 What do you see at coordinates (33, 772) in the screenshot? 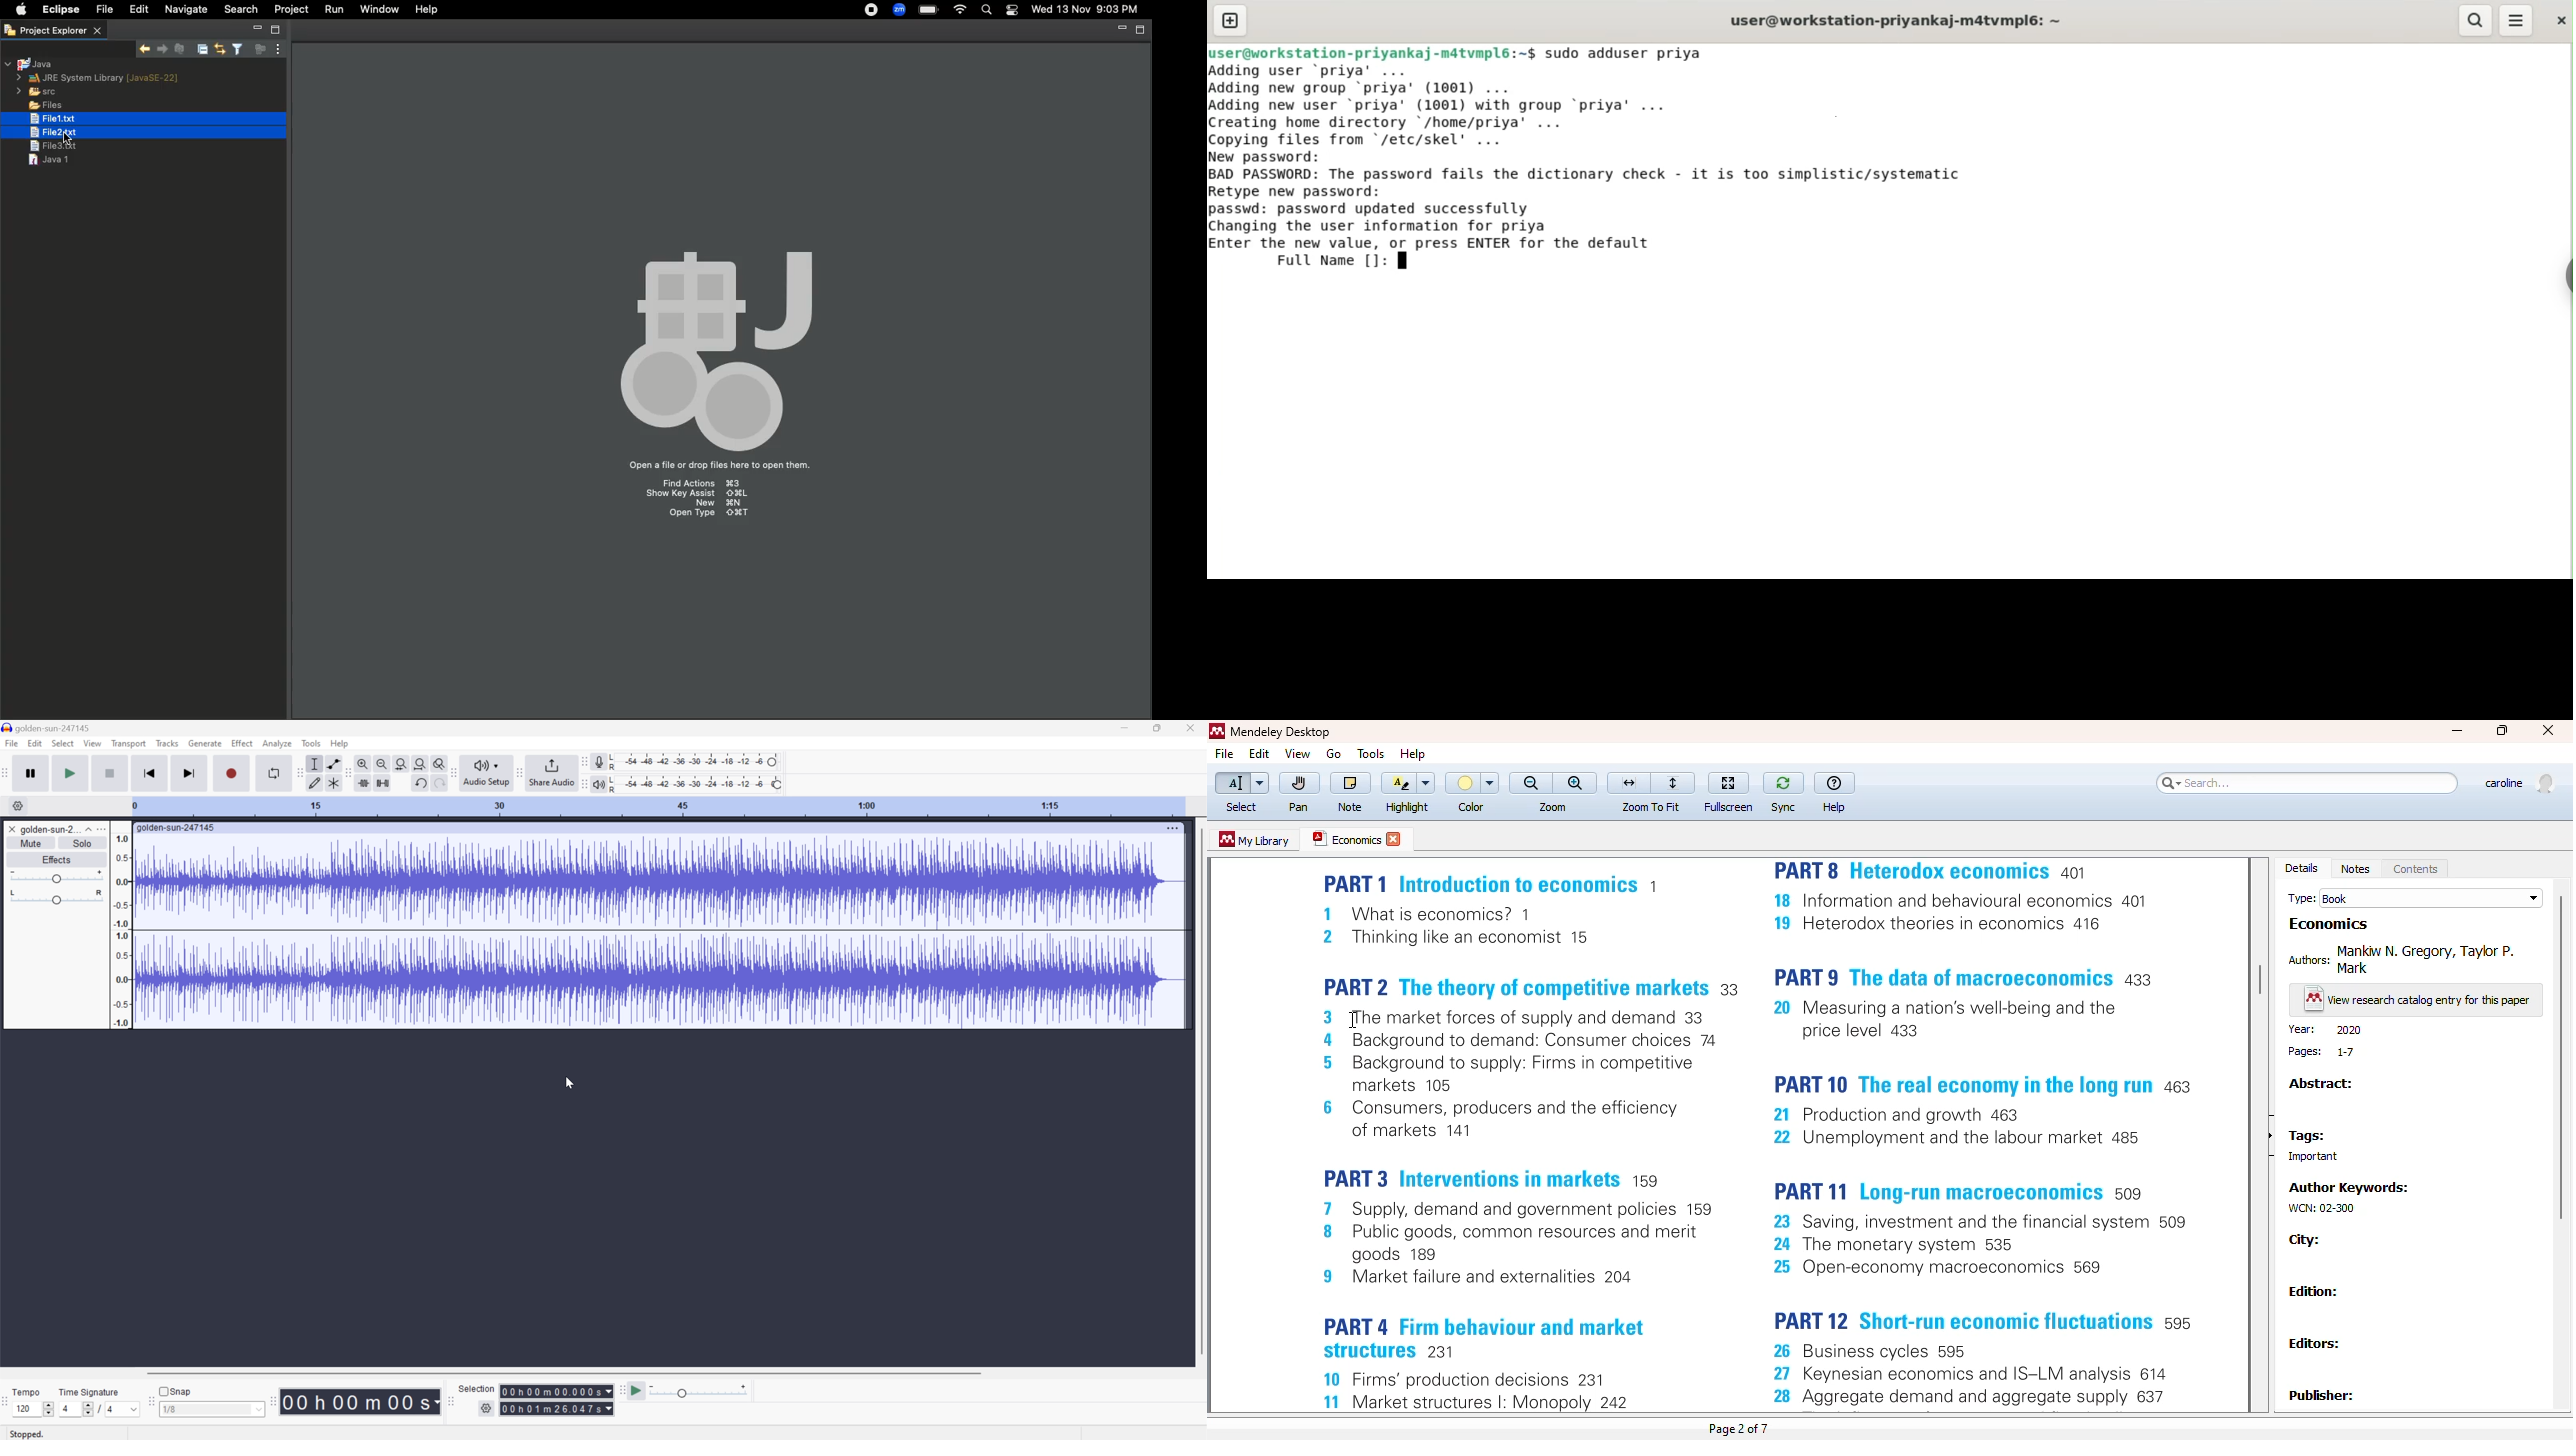
I see `Pause` at bounding box center [33, 772].